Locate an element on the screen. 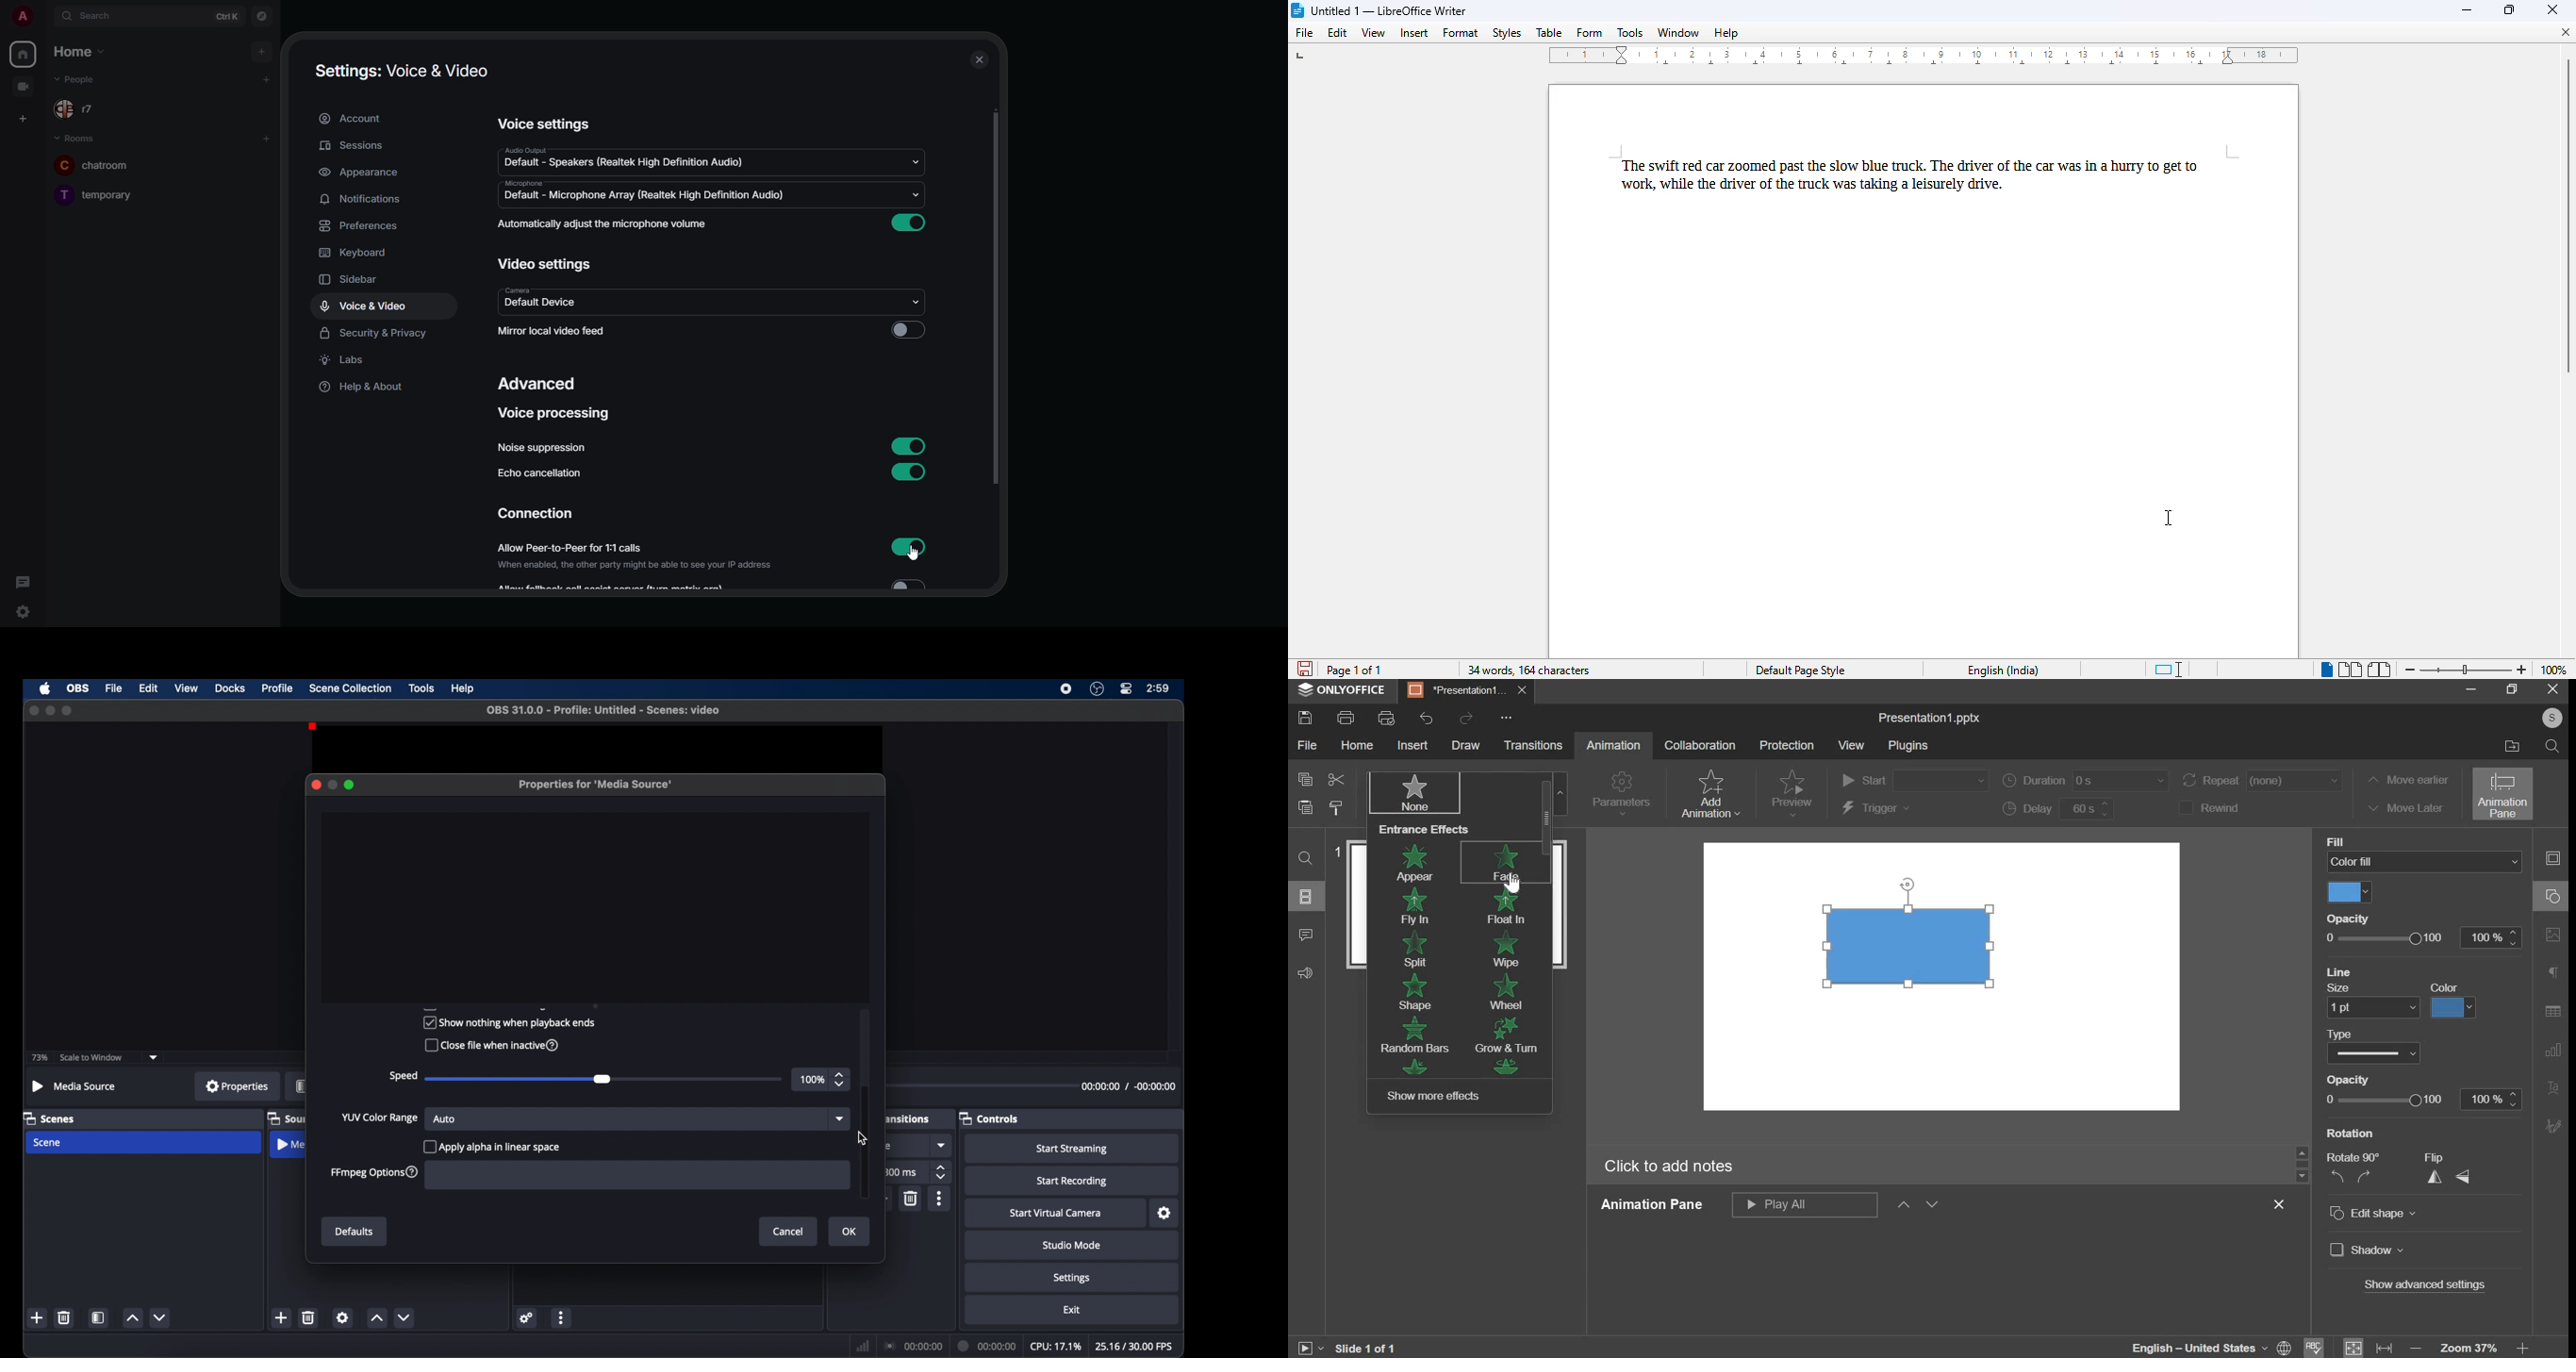 This screenshot has width=2576, height=1372. ... is located at coordinates (1508, 717).